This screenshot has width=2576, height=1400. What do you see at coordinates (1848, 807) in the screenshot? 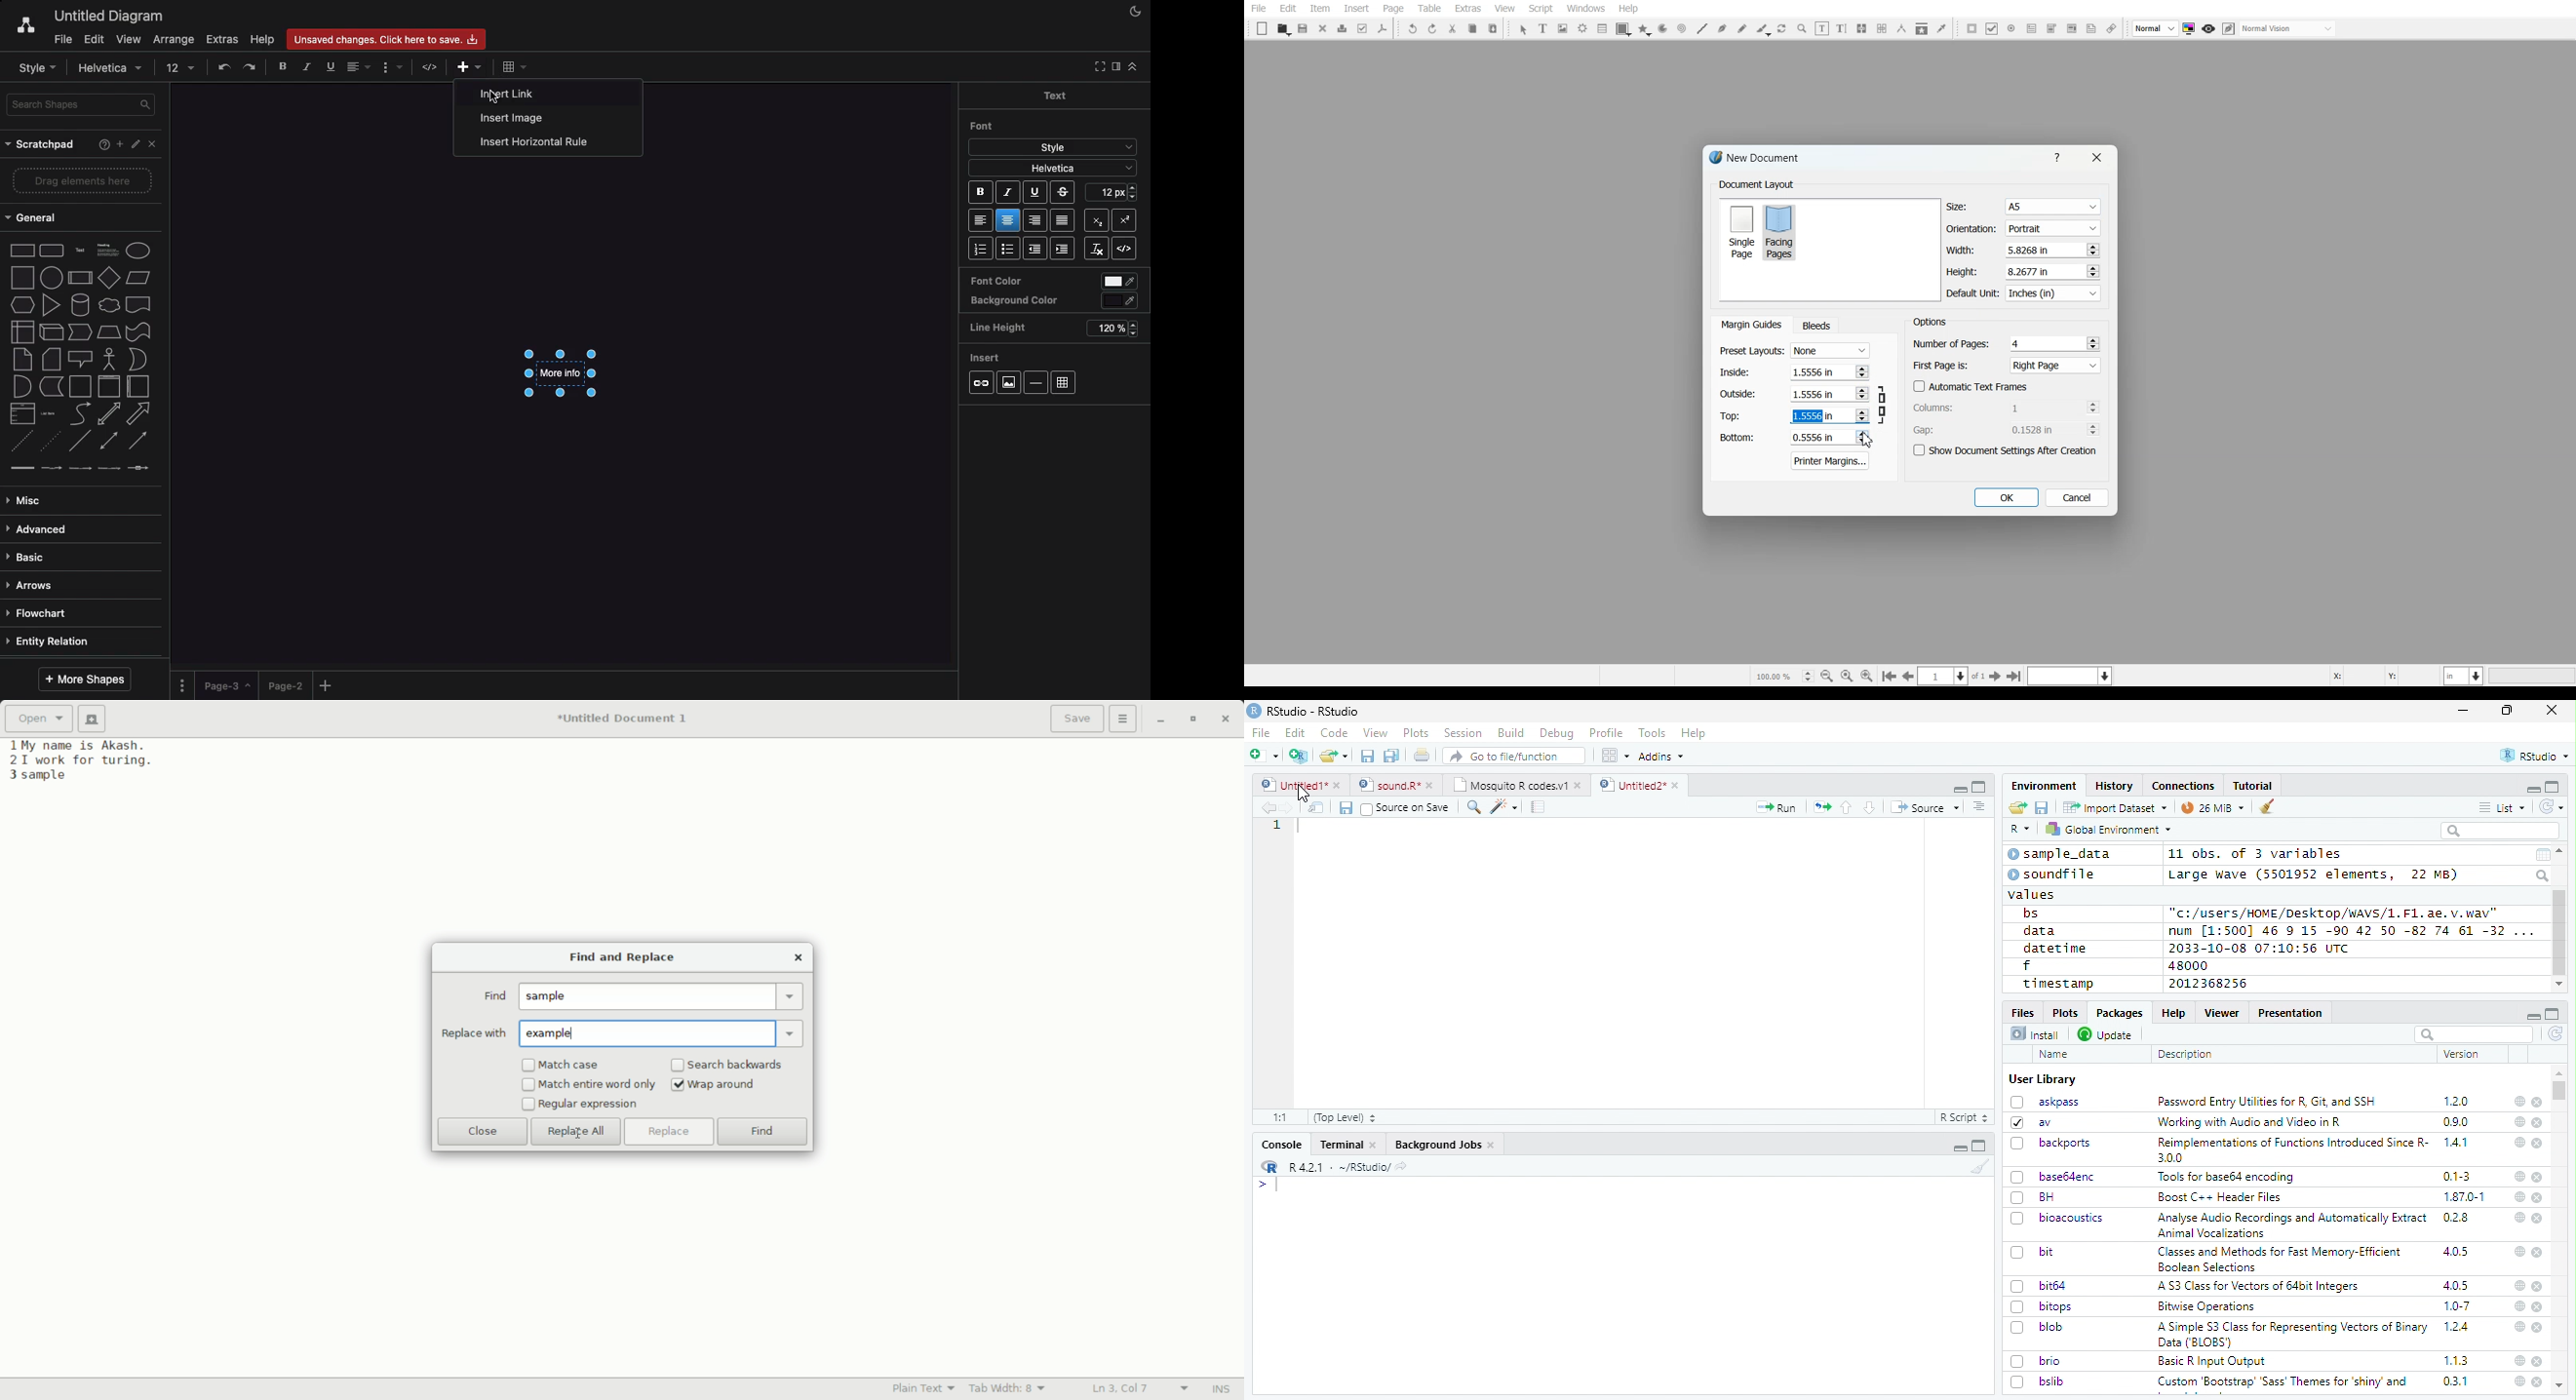
I see `Go to previous section` at bounding box center [1848, 807].